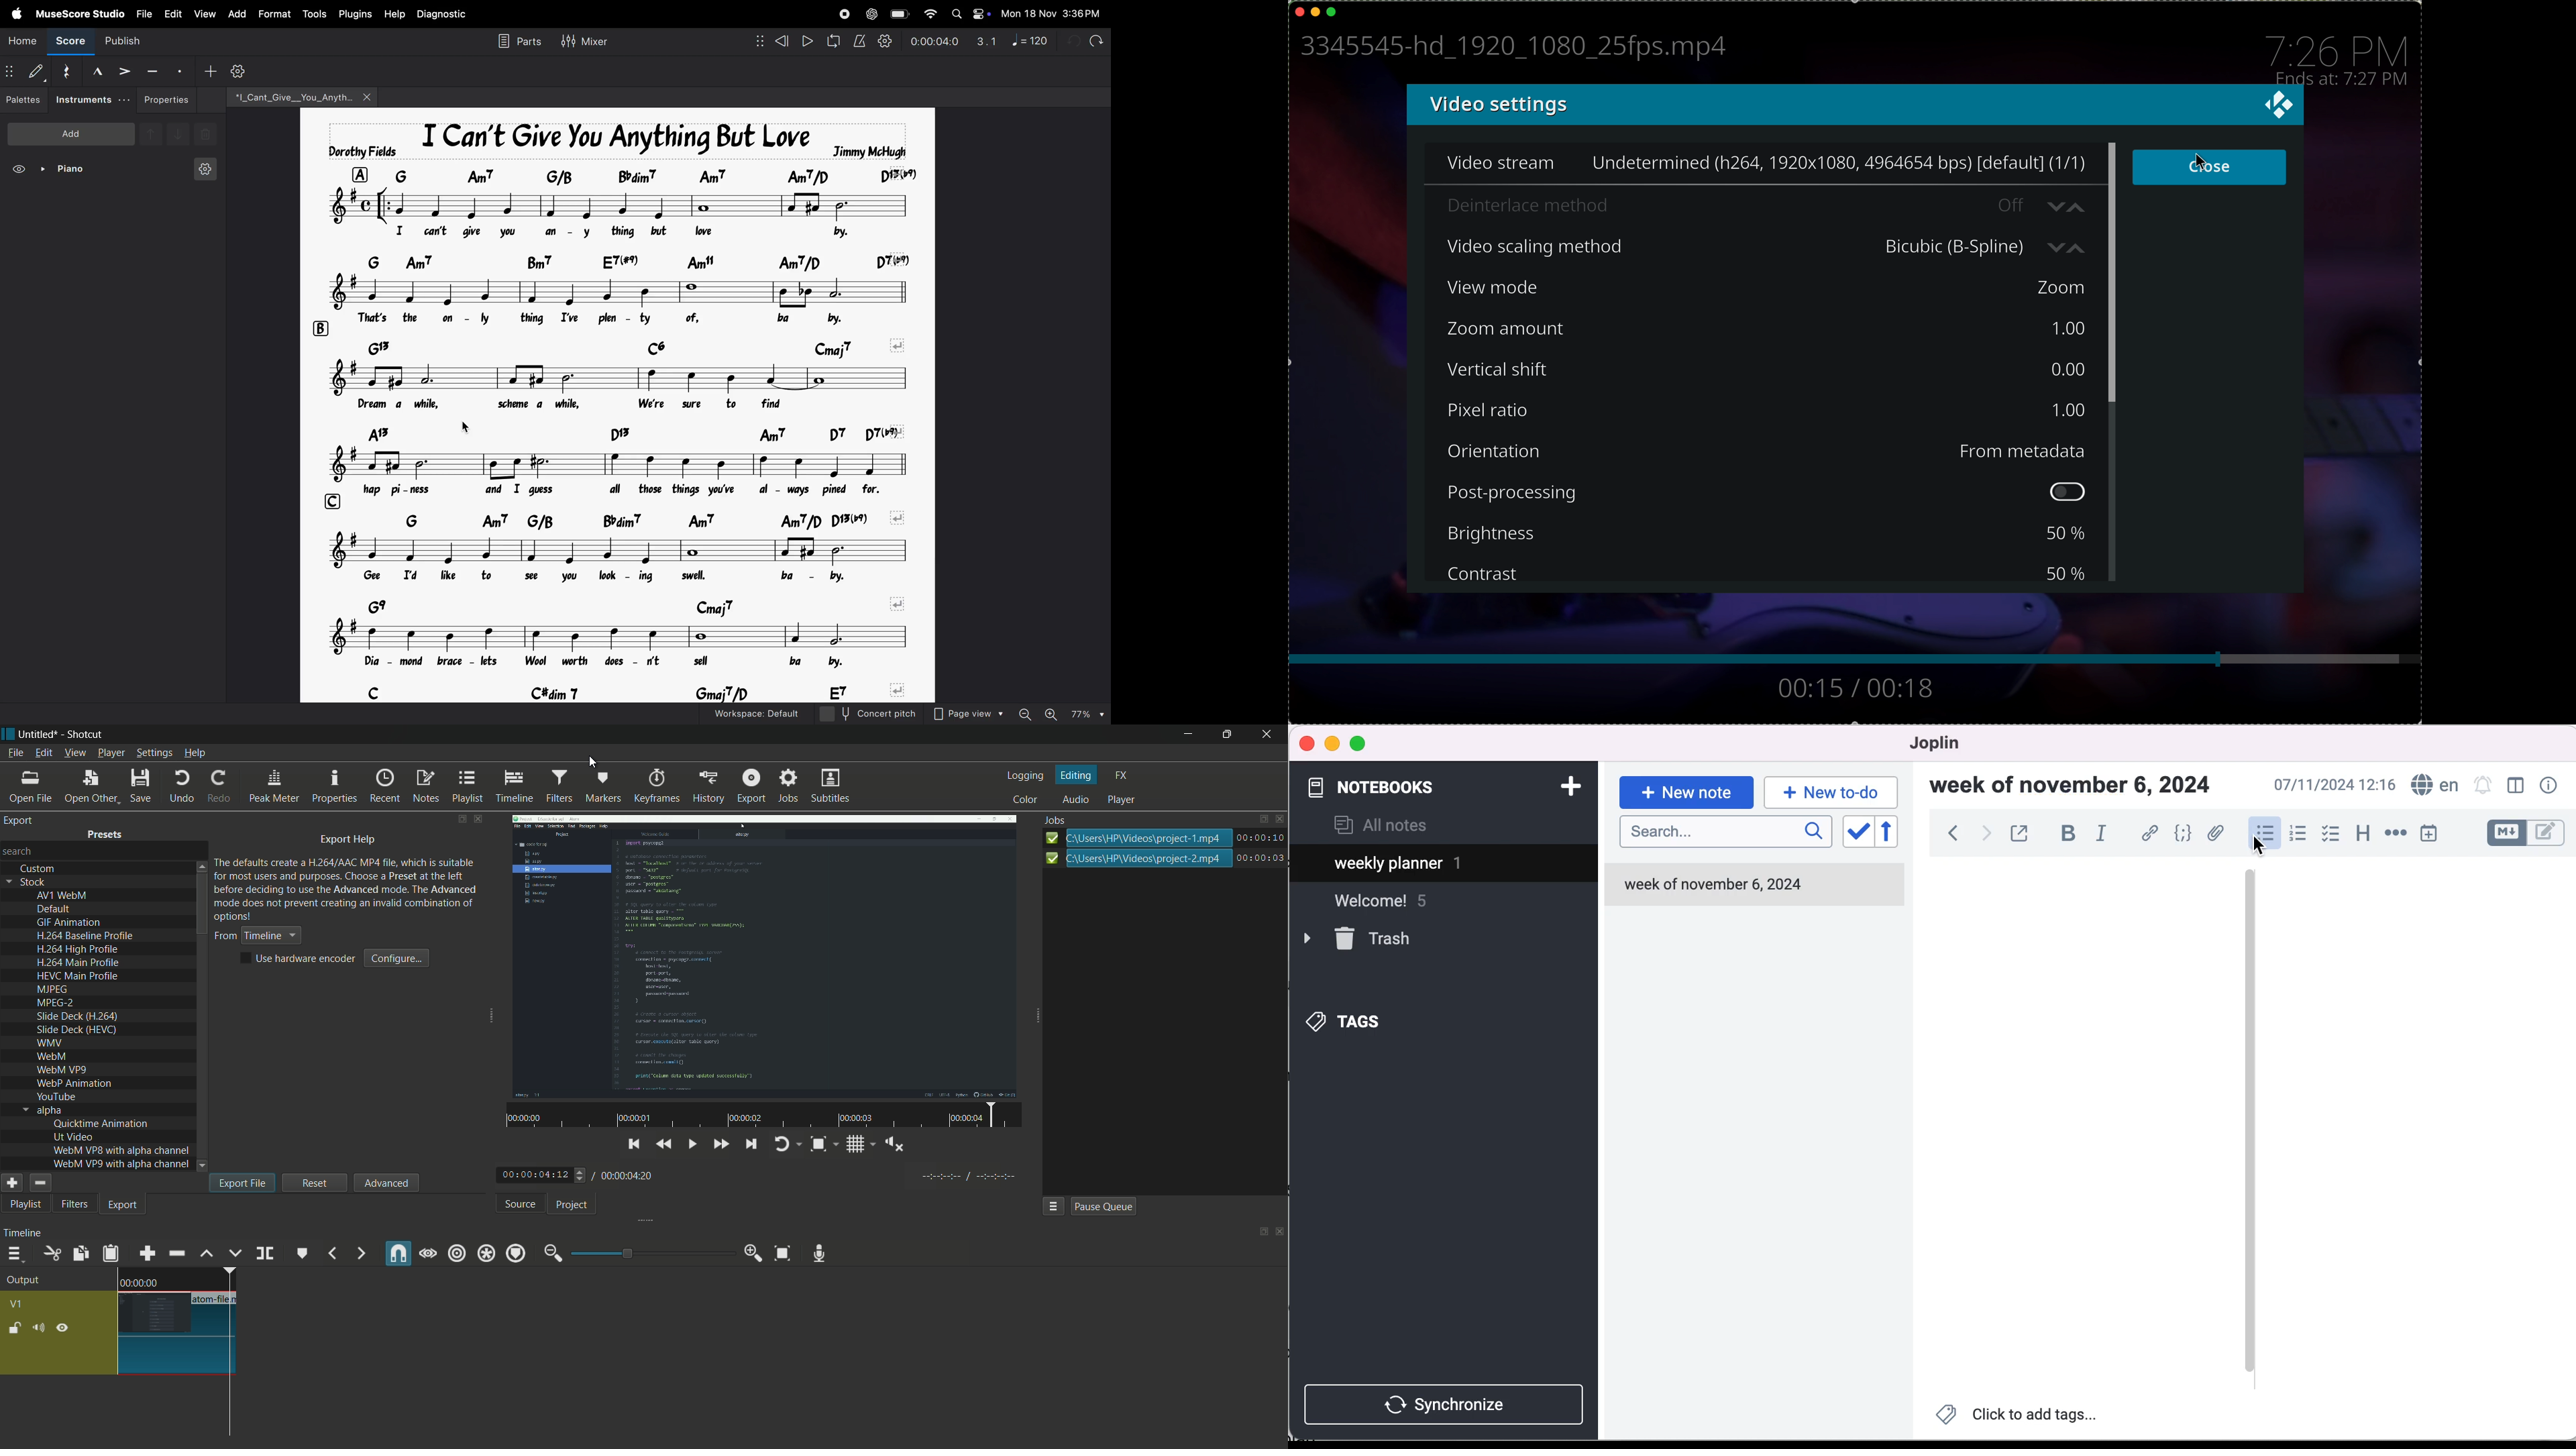  I want to click on time, so click(2338, 80).